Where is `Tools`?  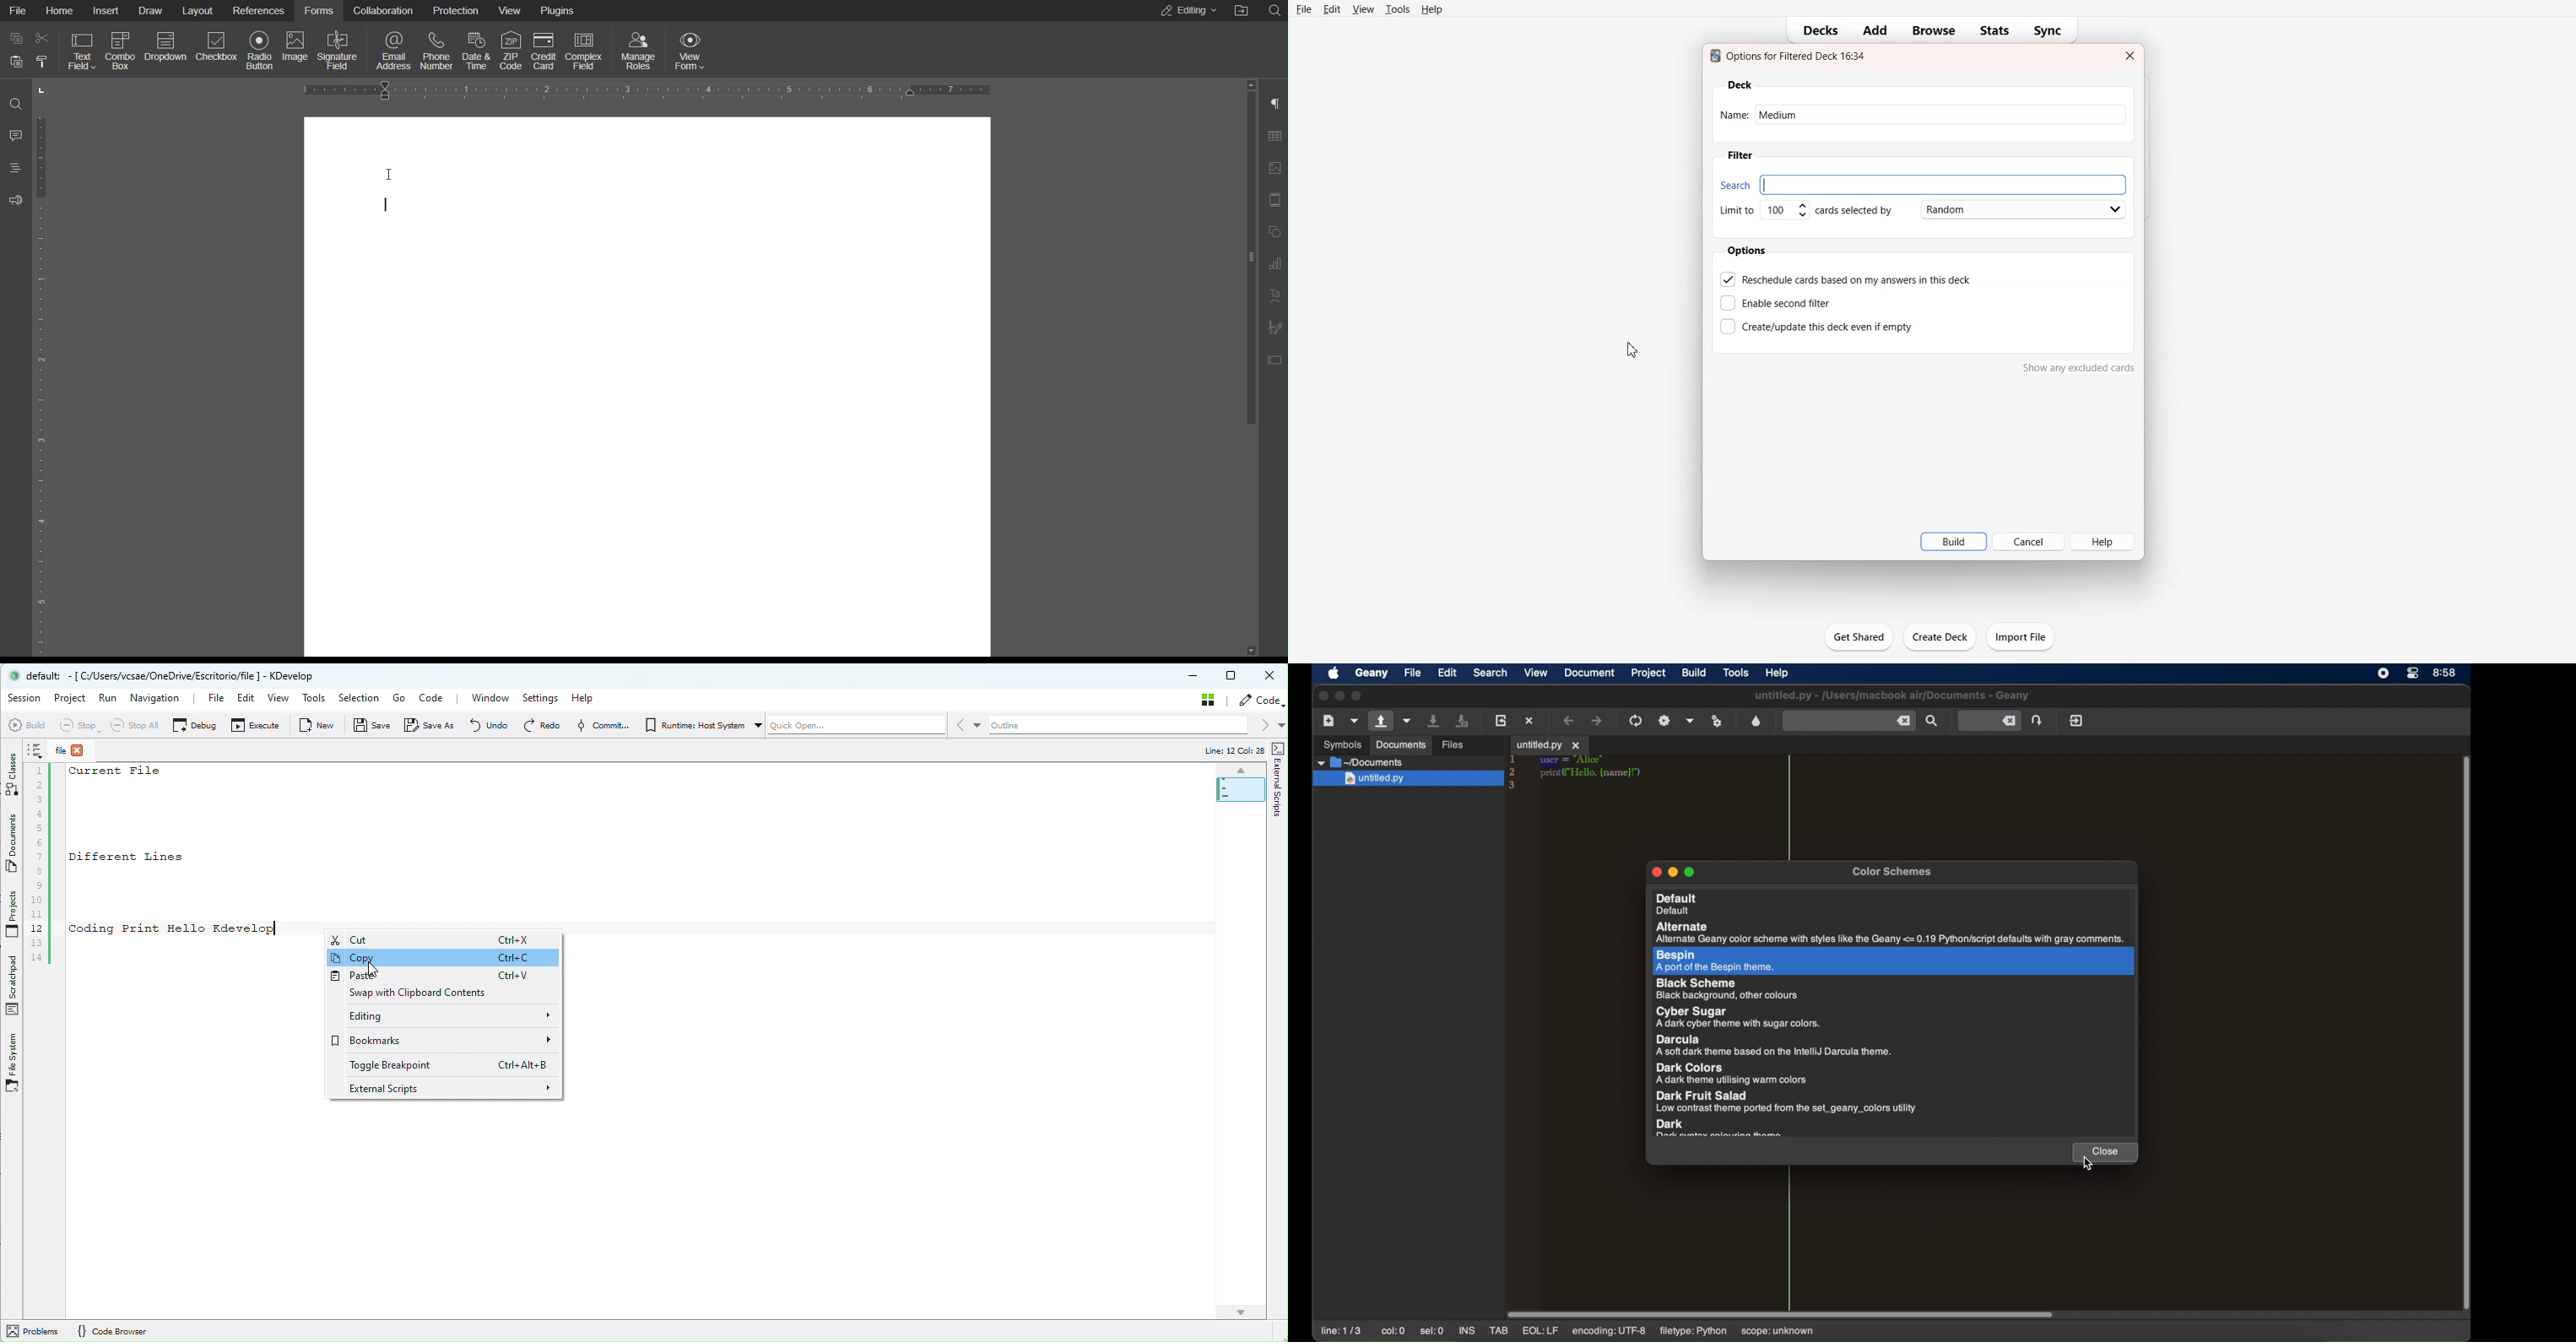 Tools is located at coordinates (1397, 9).